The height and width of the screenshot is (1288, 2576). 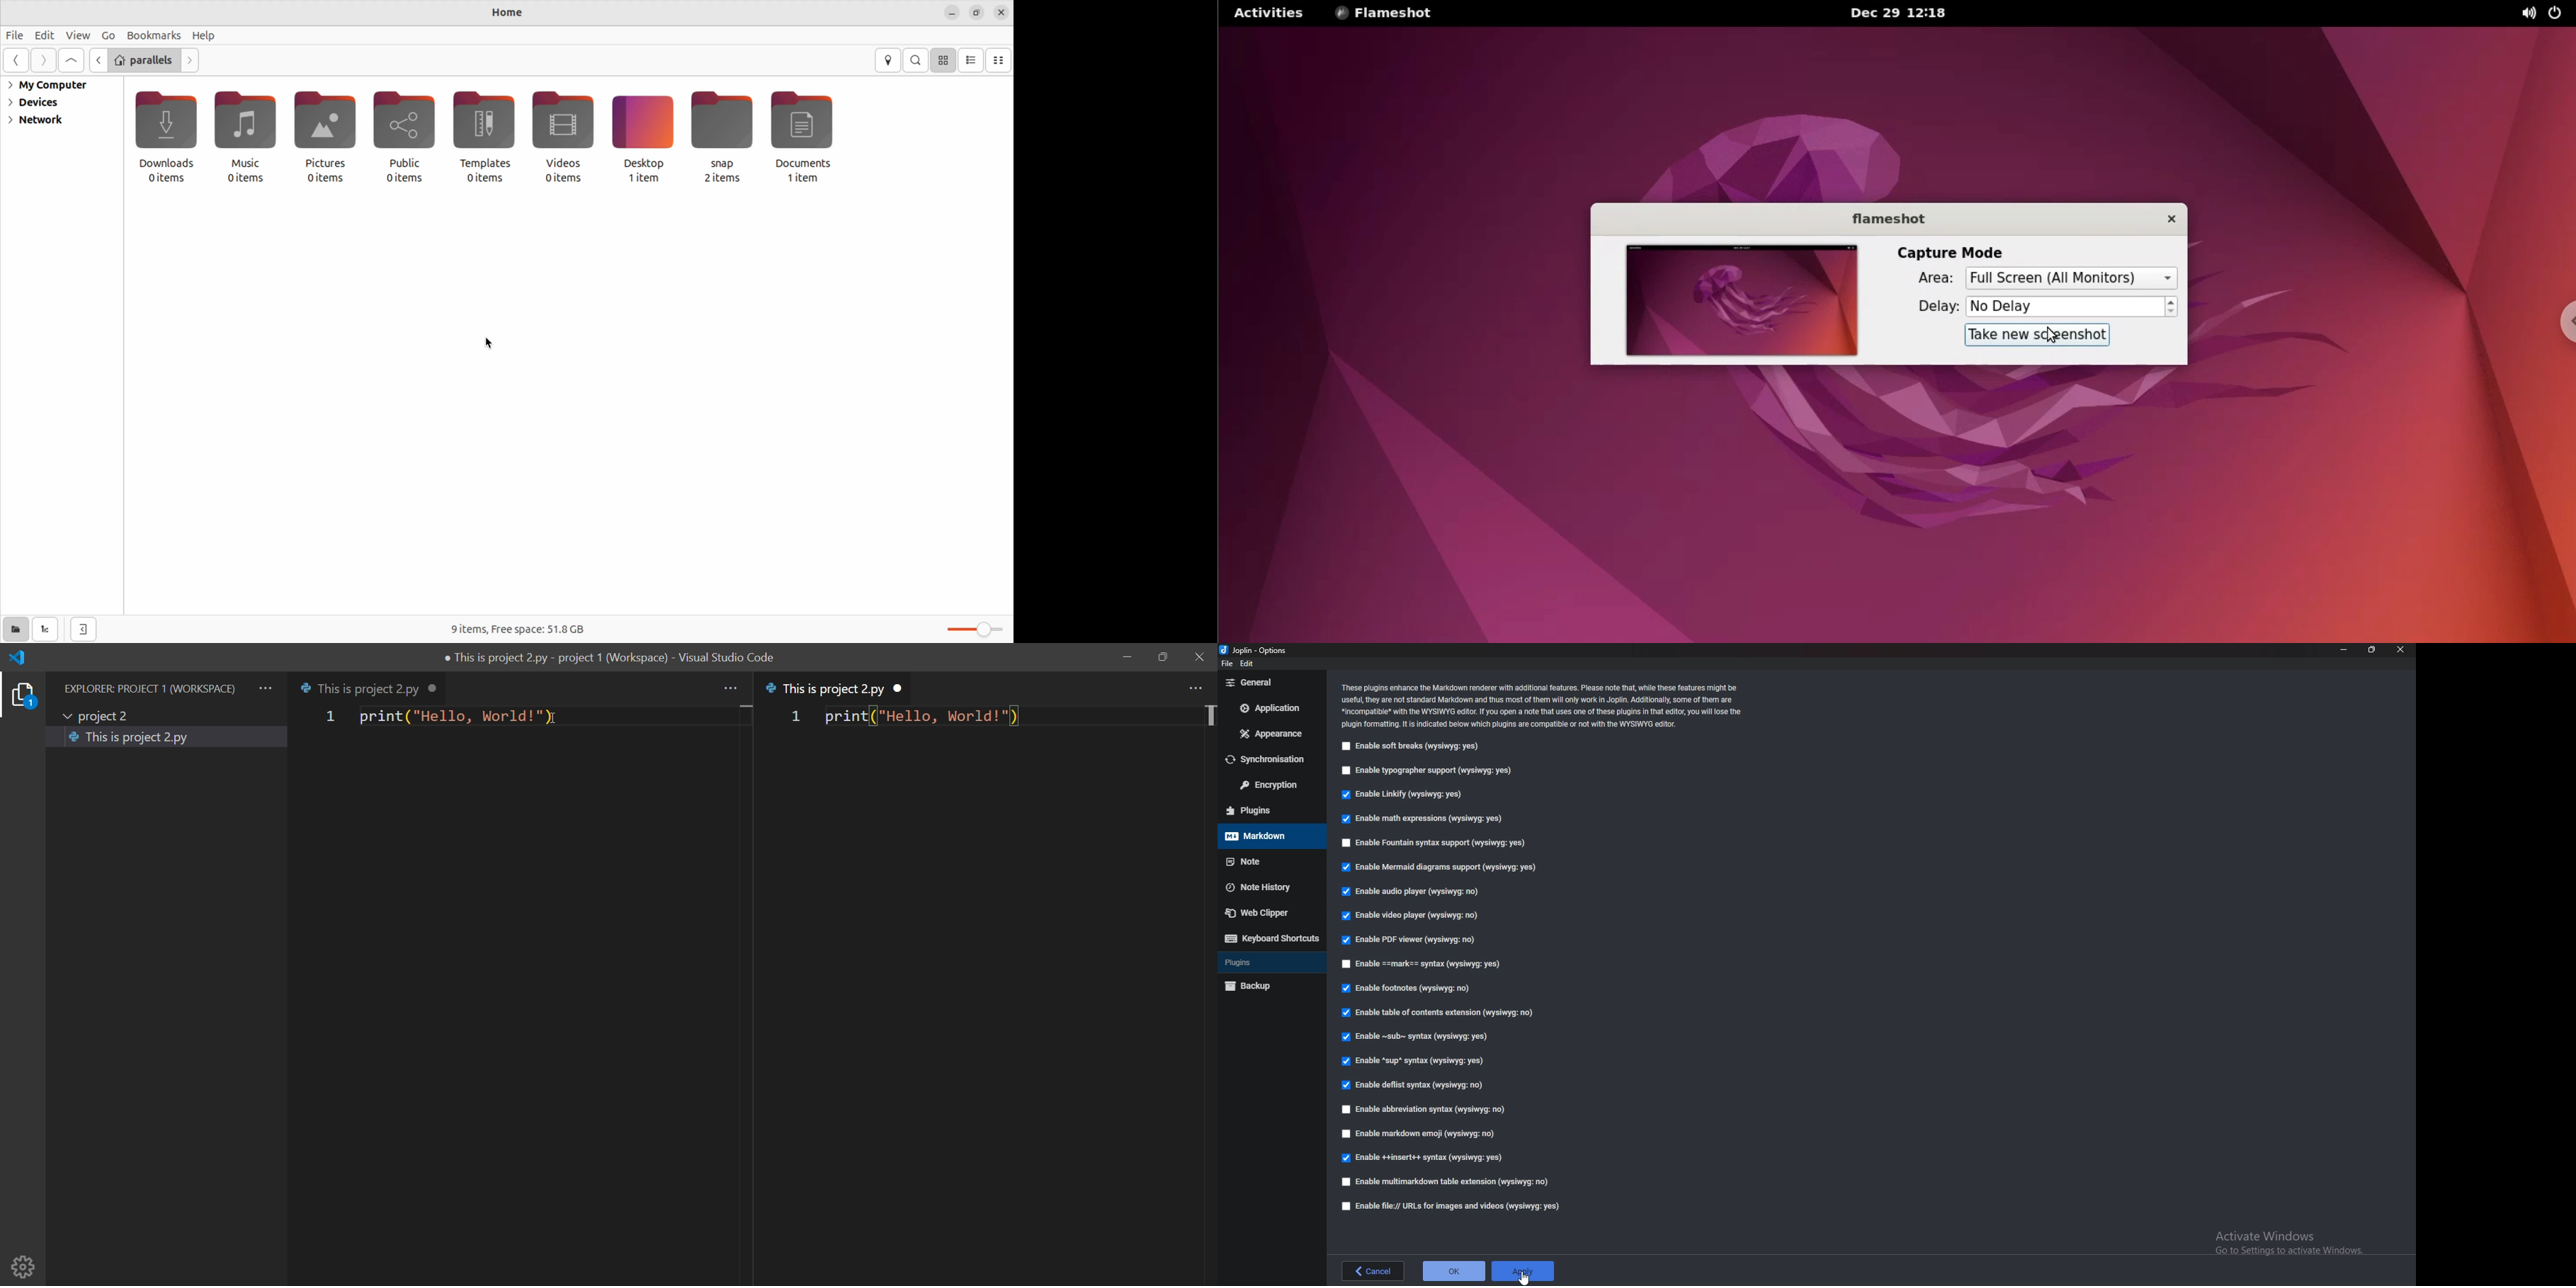 What do you see at coordinates (1420, 1134) in the screenshot?
I see `Enable markdown emoji` at bounding box center [1420, 1134].